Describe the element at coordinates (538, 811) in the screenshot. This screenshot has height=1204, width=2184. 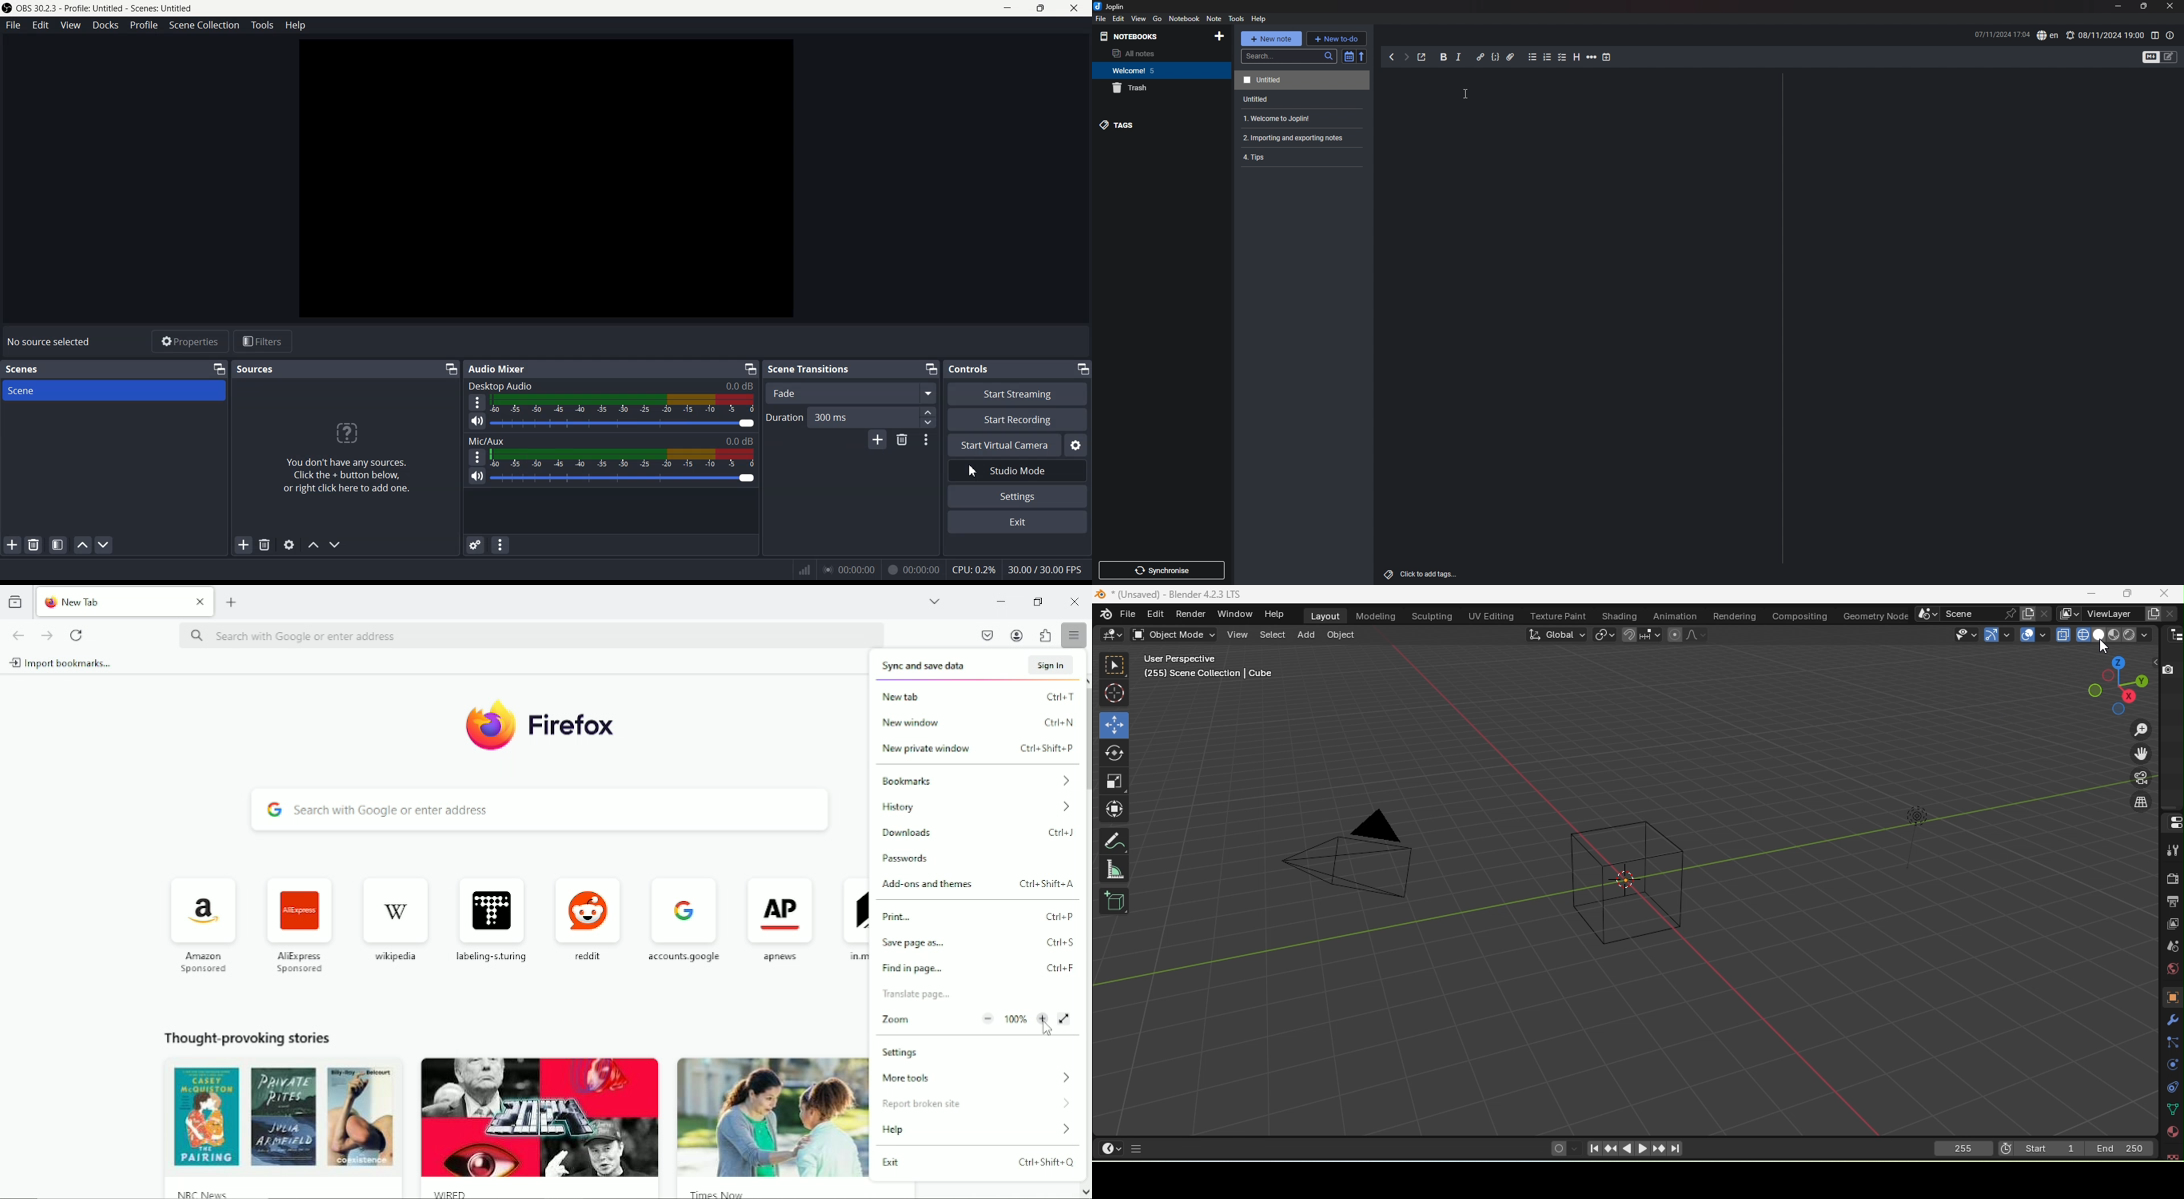
I see `search bar` at that location.